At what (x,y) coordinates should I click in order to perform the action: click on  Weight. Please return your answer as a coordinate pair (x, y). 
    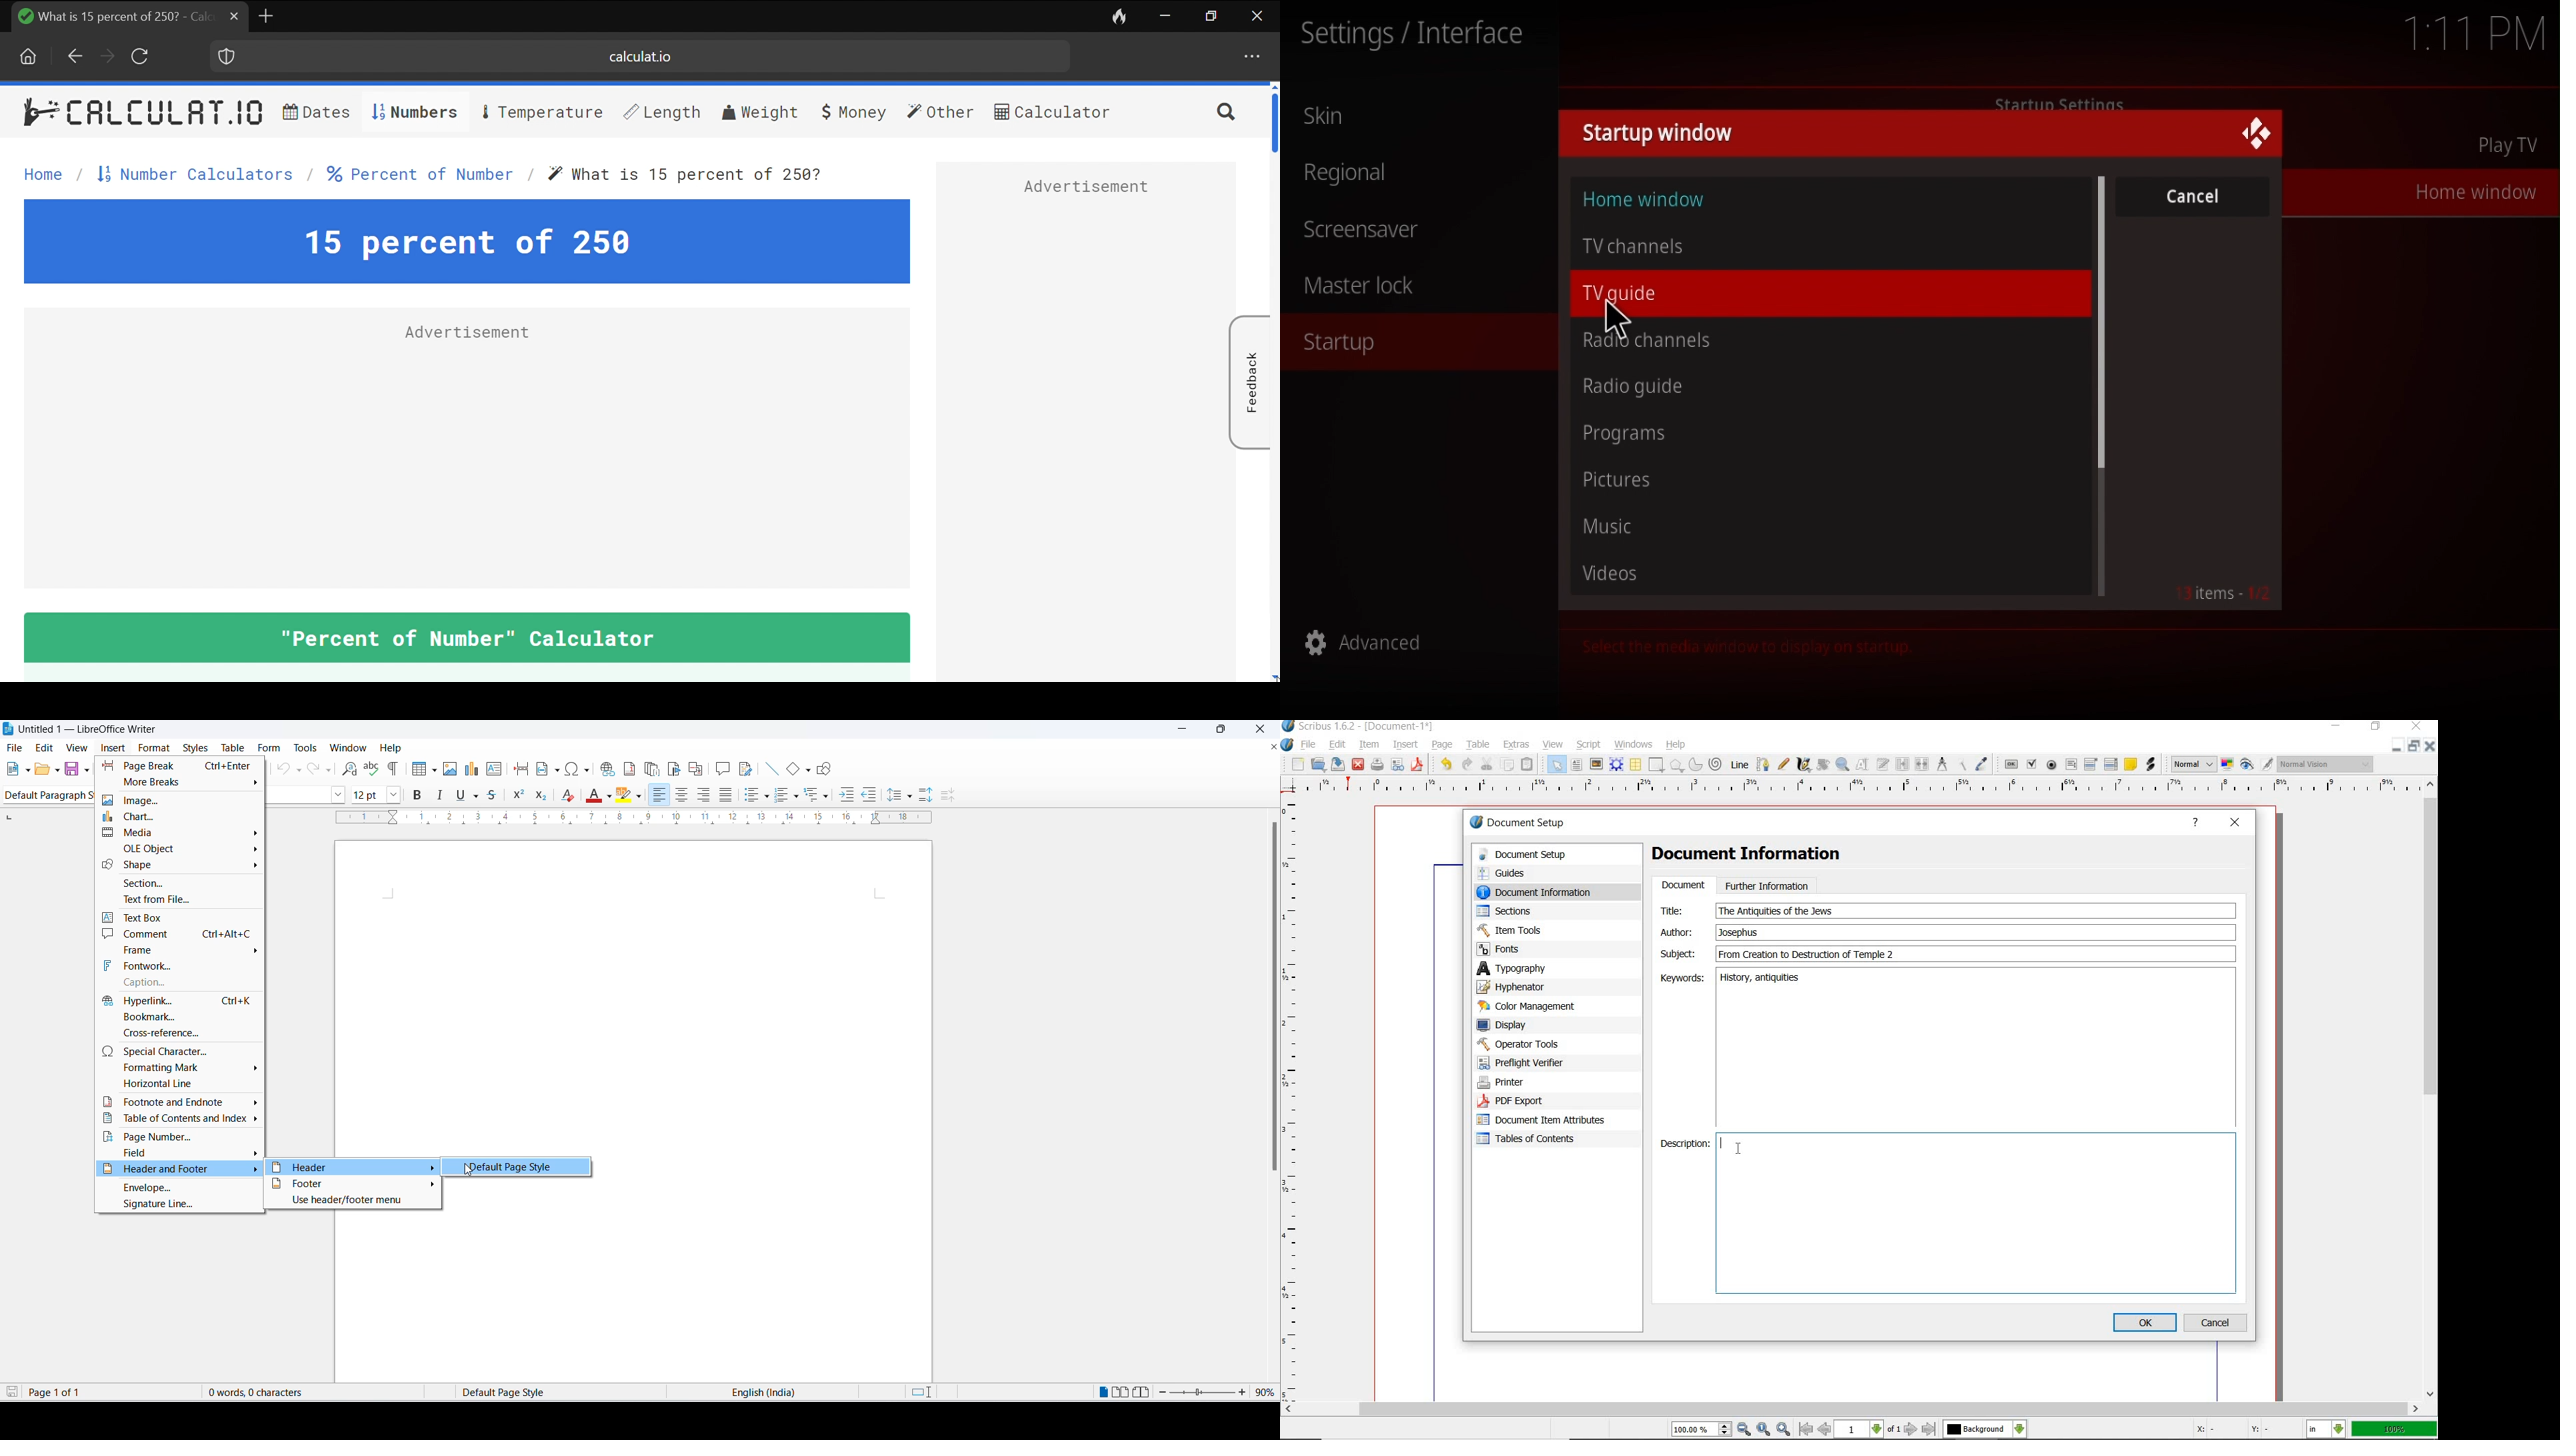
    Looking at the image, I should click on (761, 112).